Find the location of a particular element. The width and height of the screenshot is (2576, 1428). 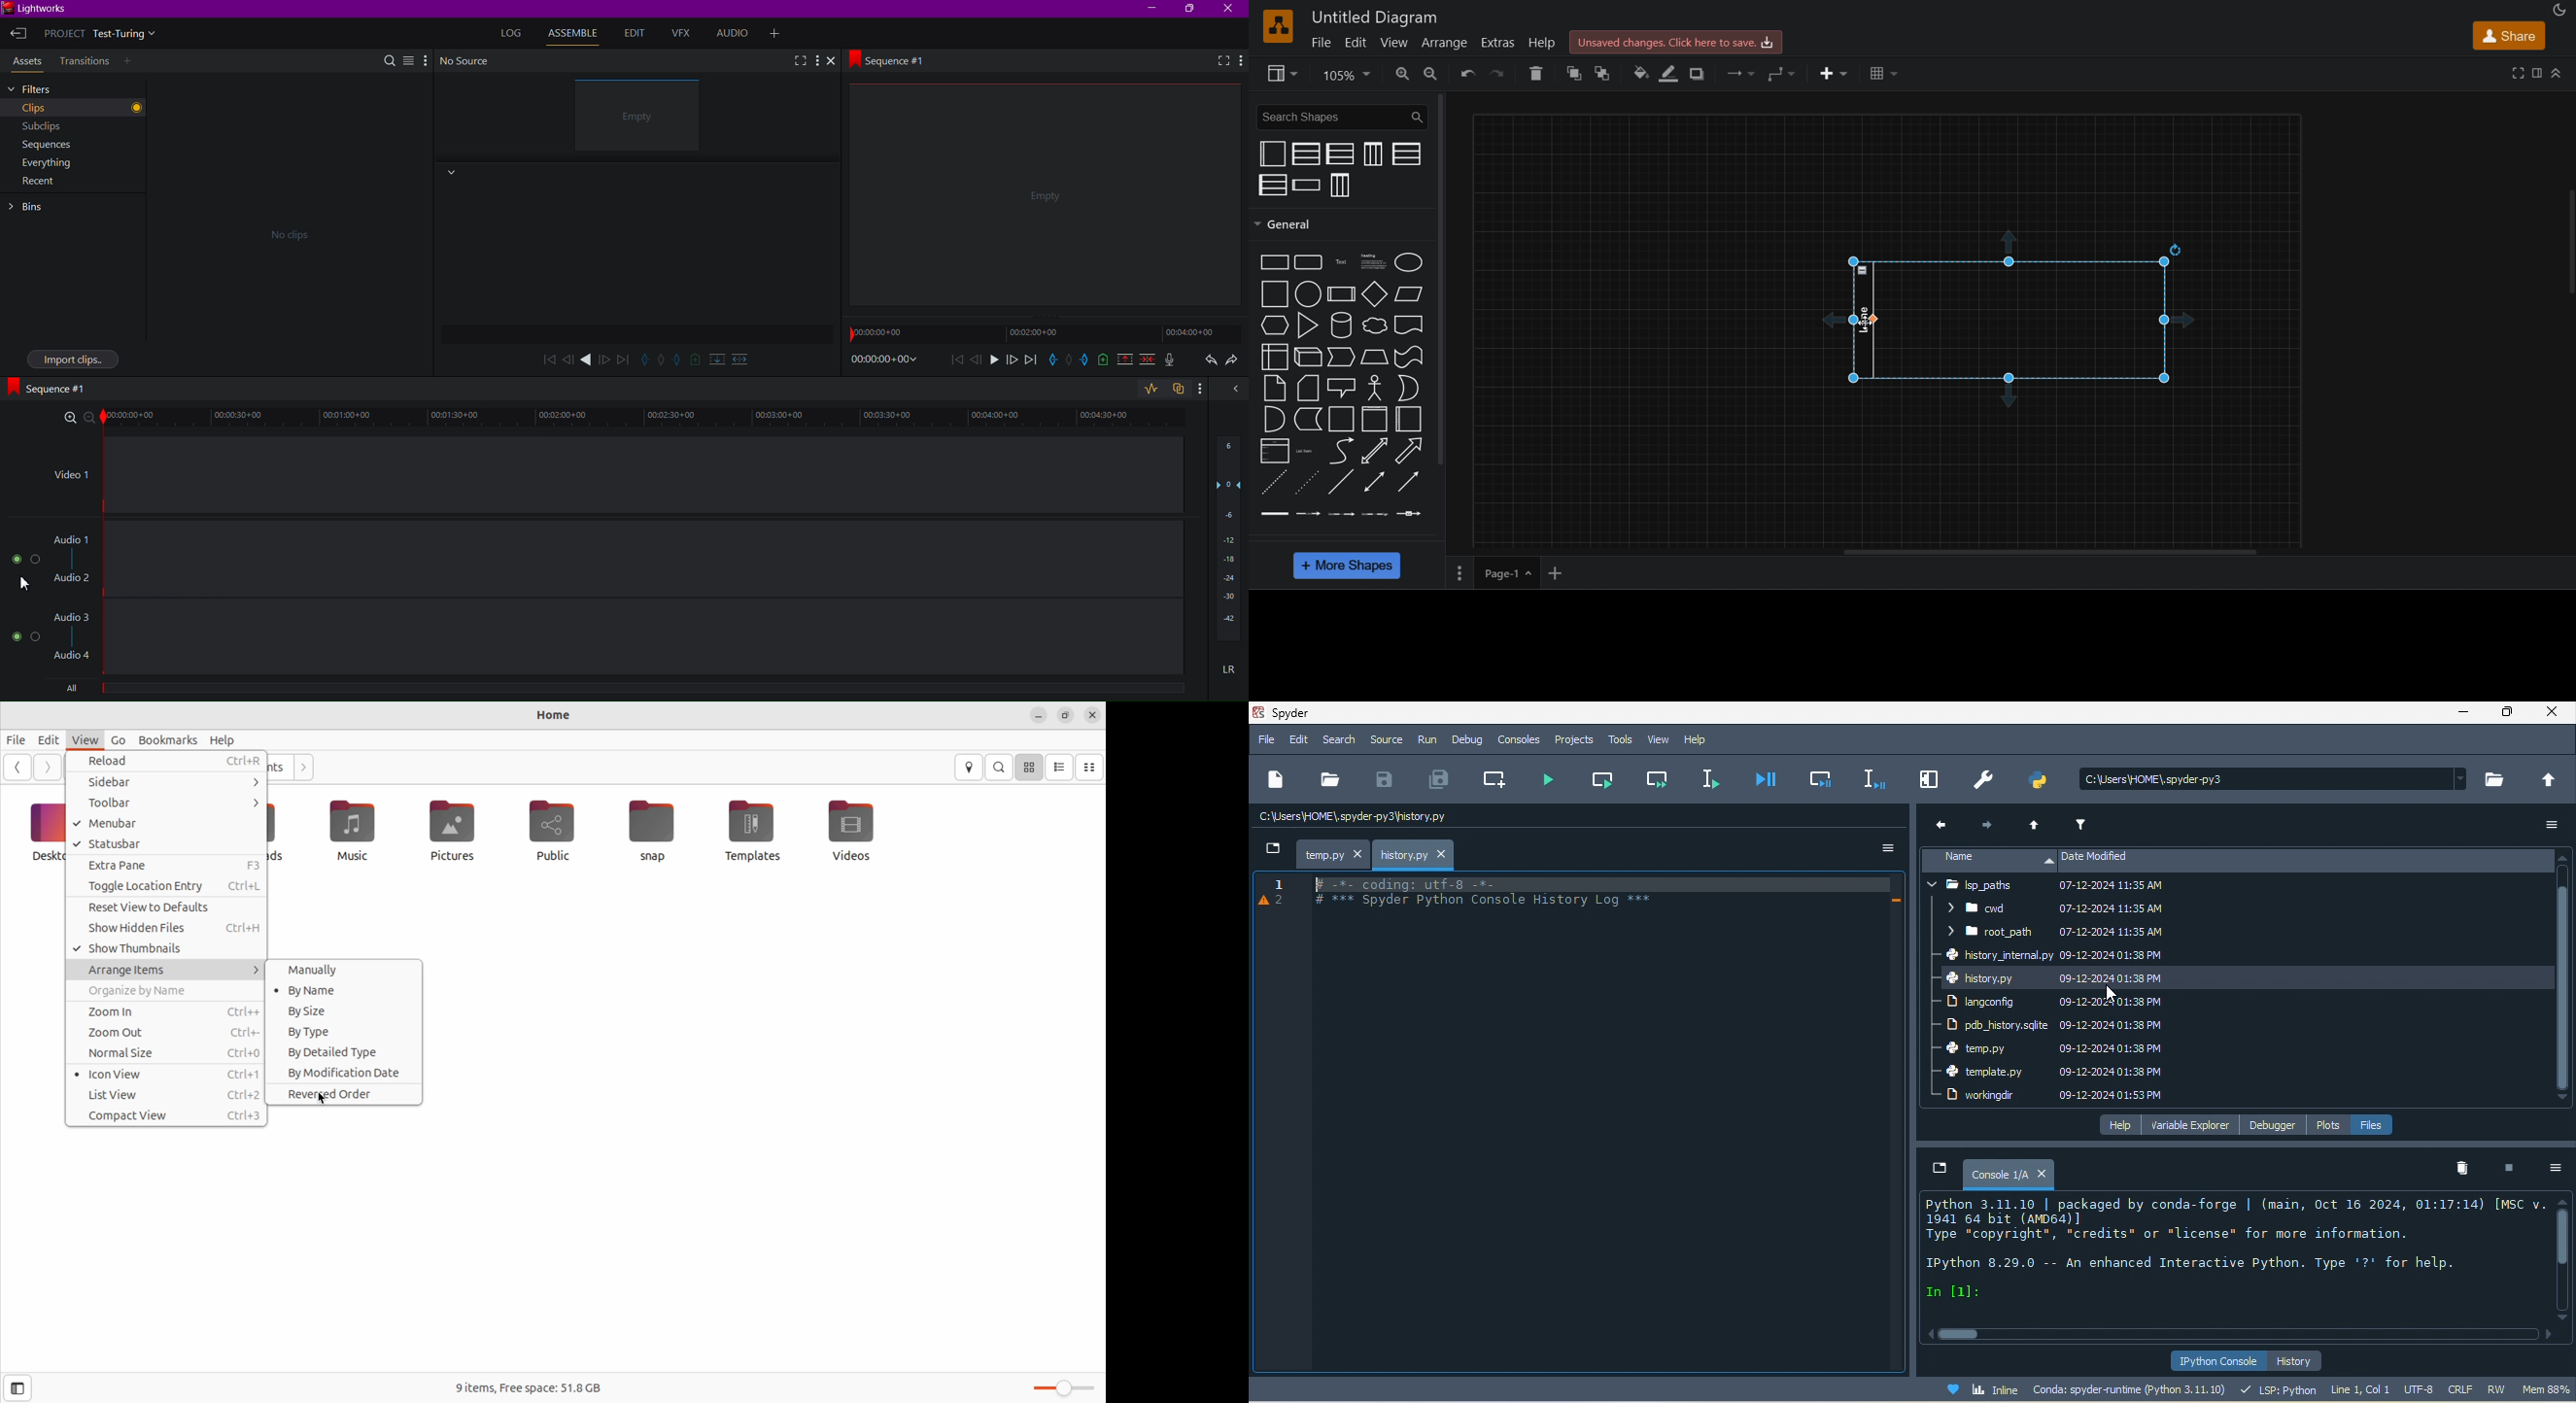

new is located at coordinates (1102, 362).